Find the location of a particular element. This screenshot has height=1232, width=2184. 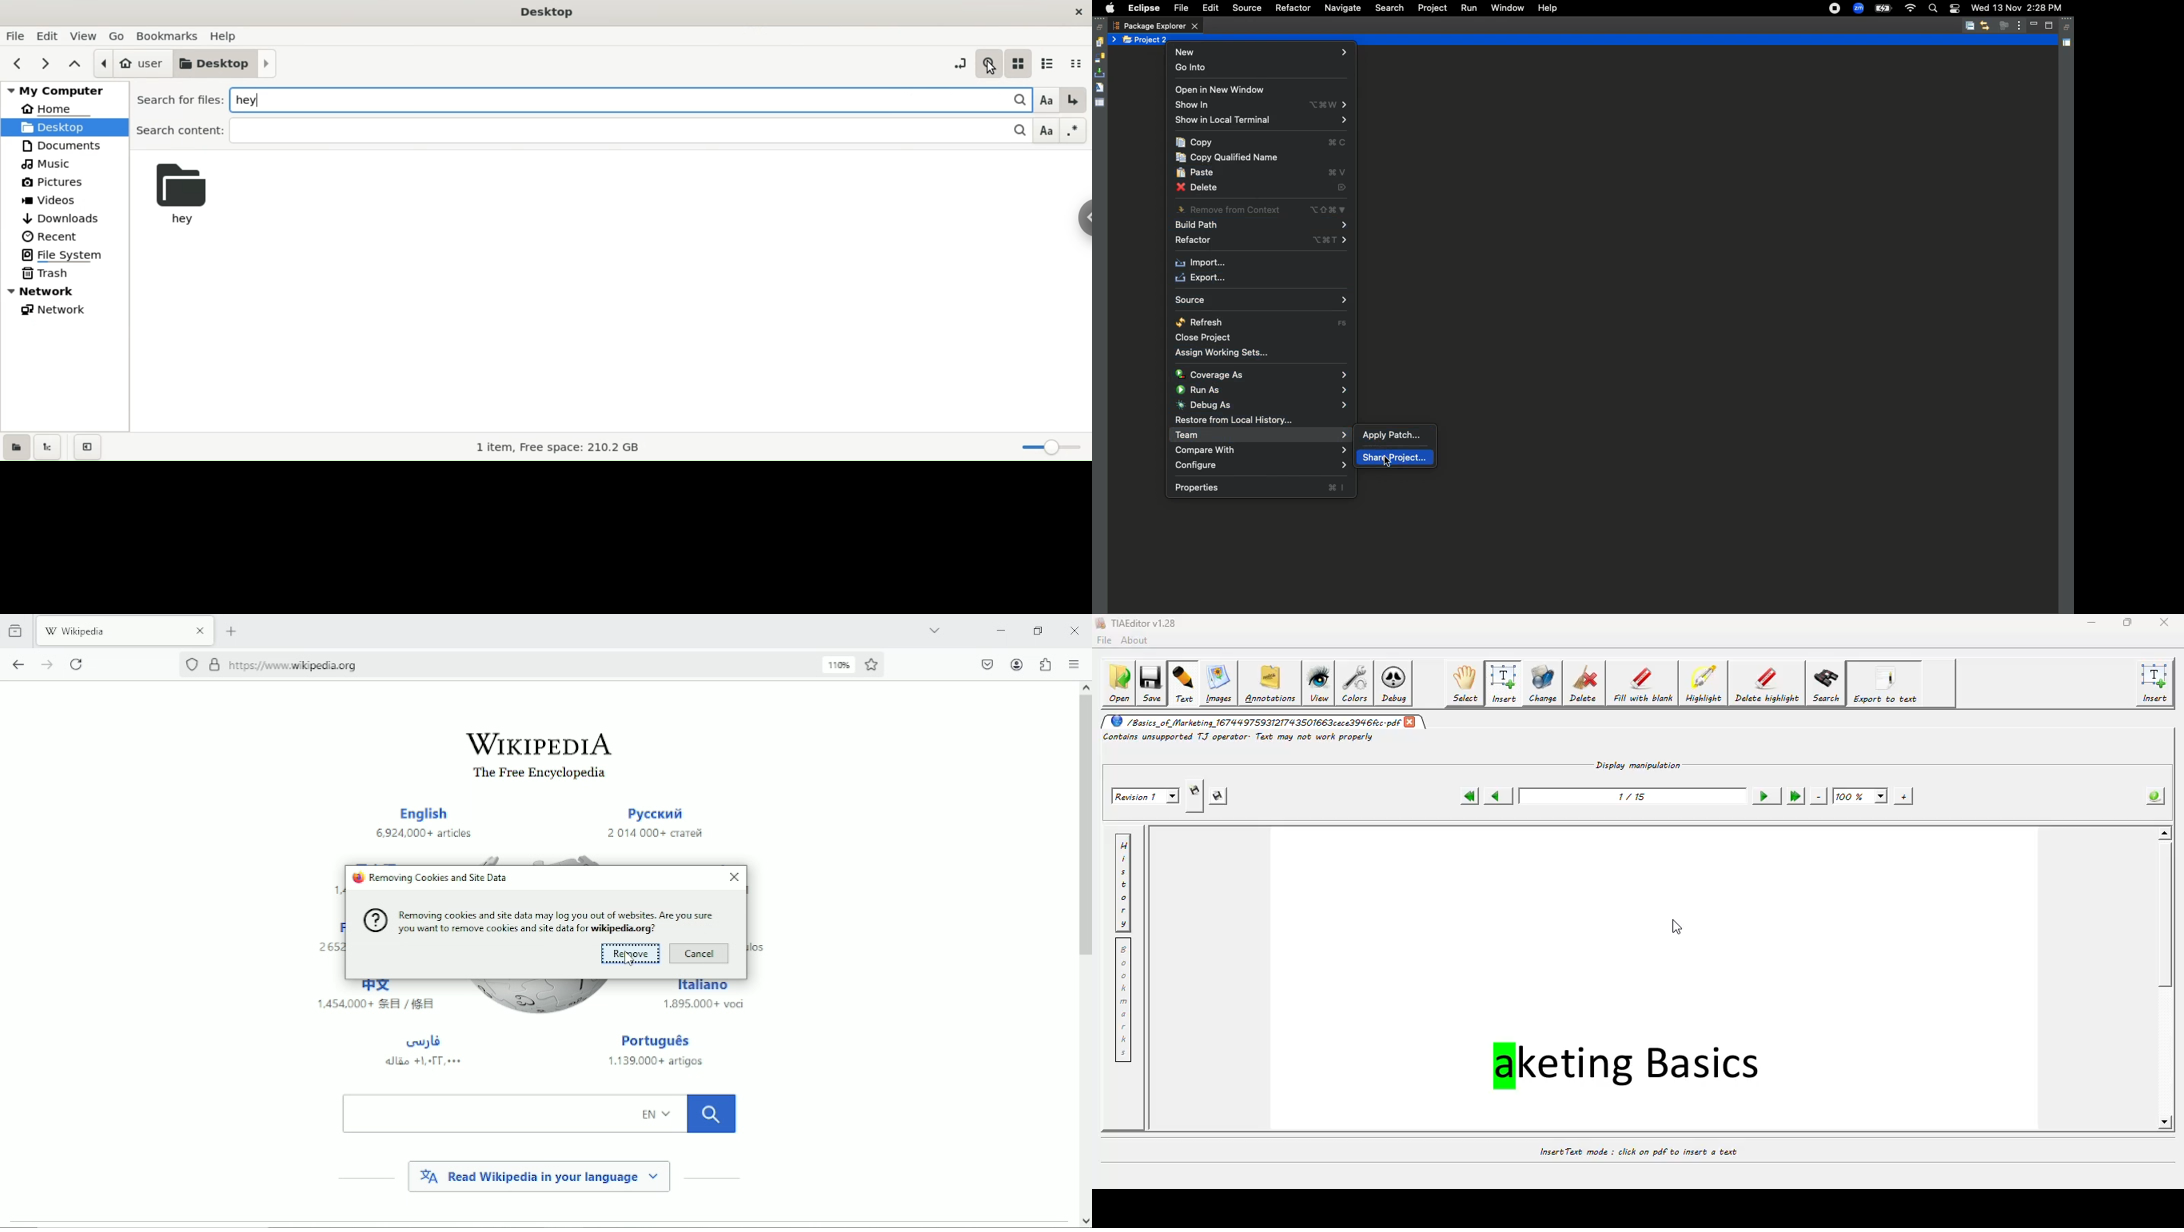

Verified by DigiCert Inc is located at coordinates (214, 667).